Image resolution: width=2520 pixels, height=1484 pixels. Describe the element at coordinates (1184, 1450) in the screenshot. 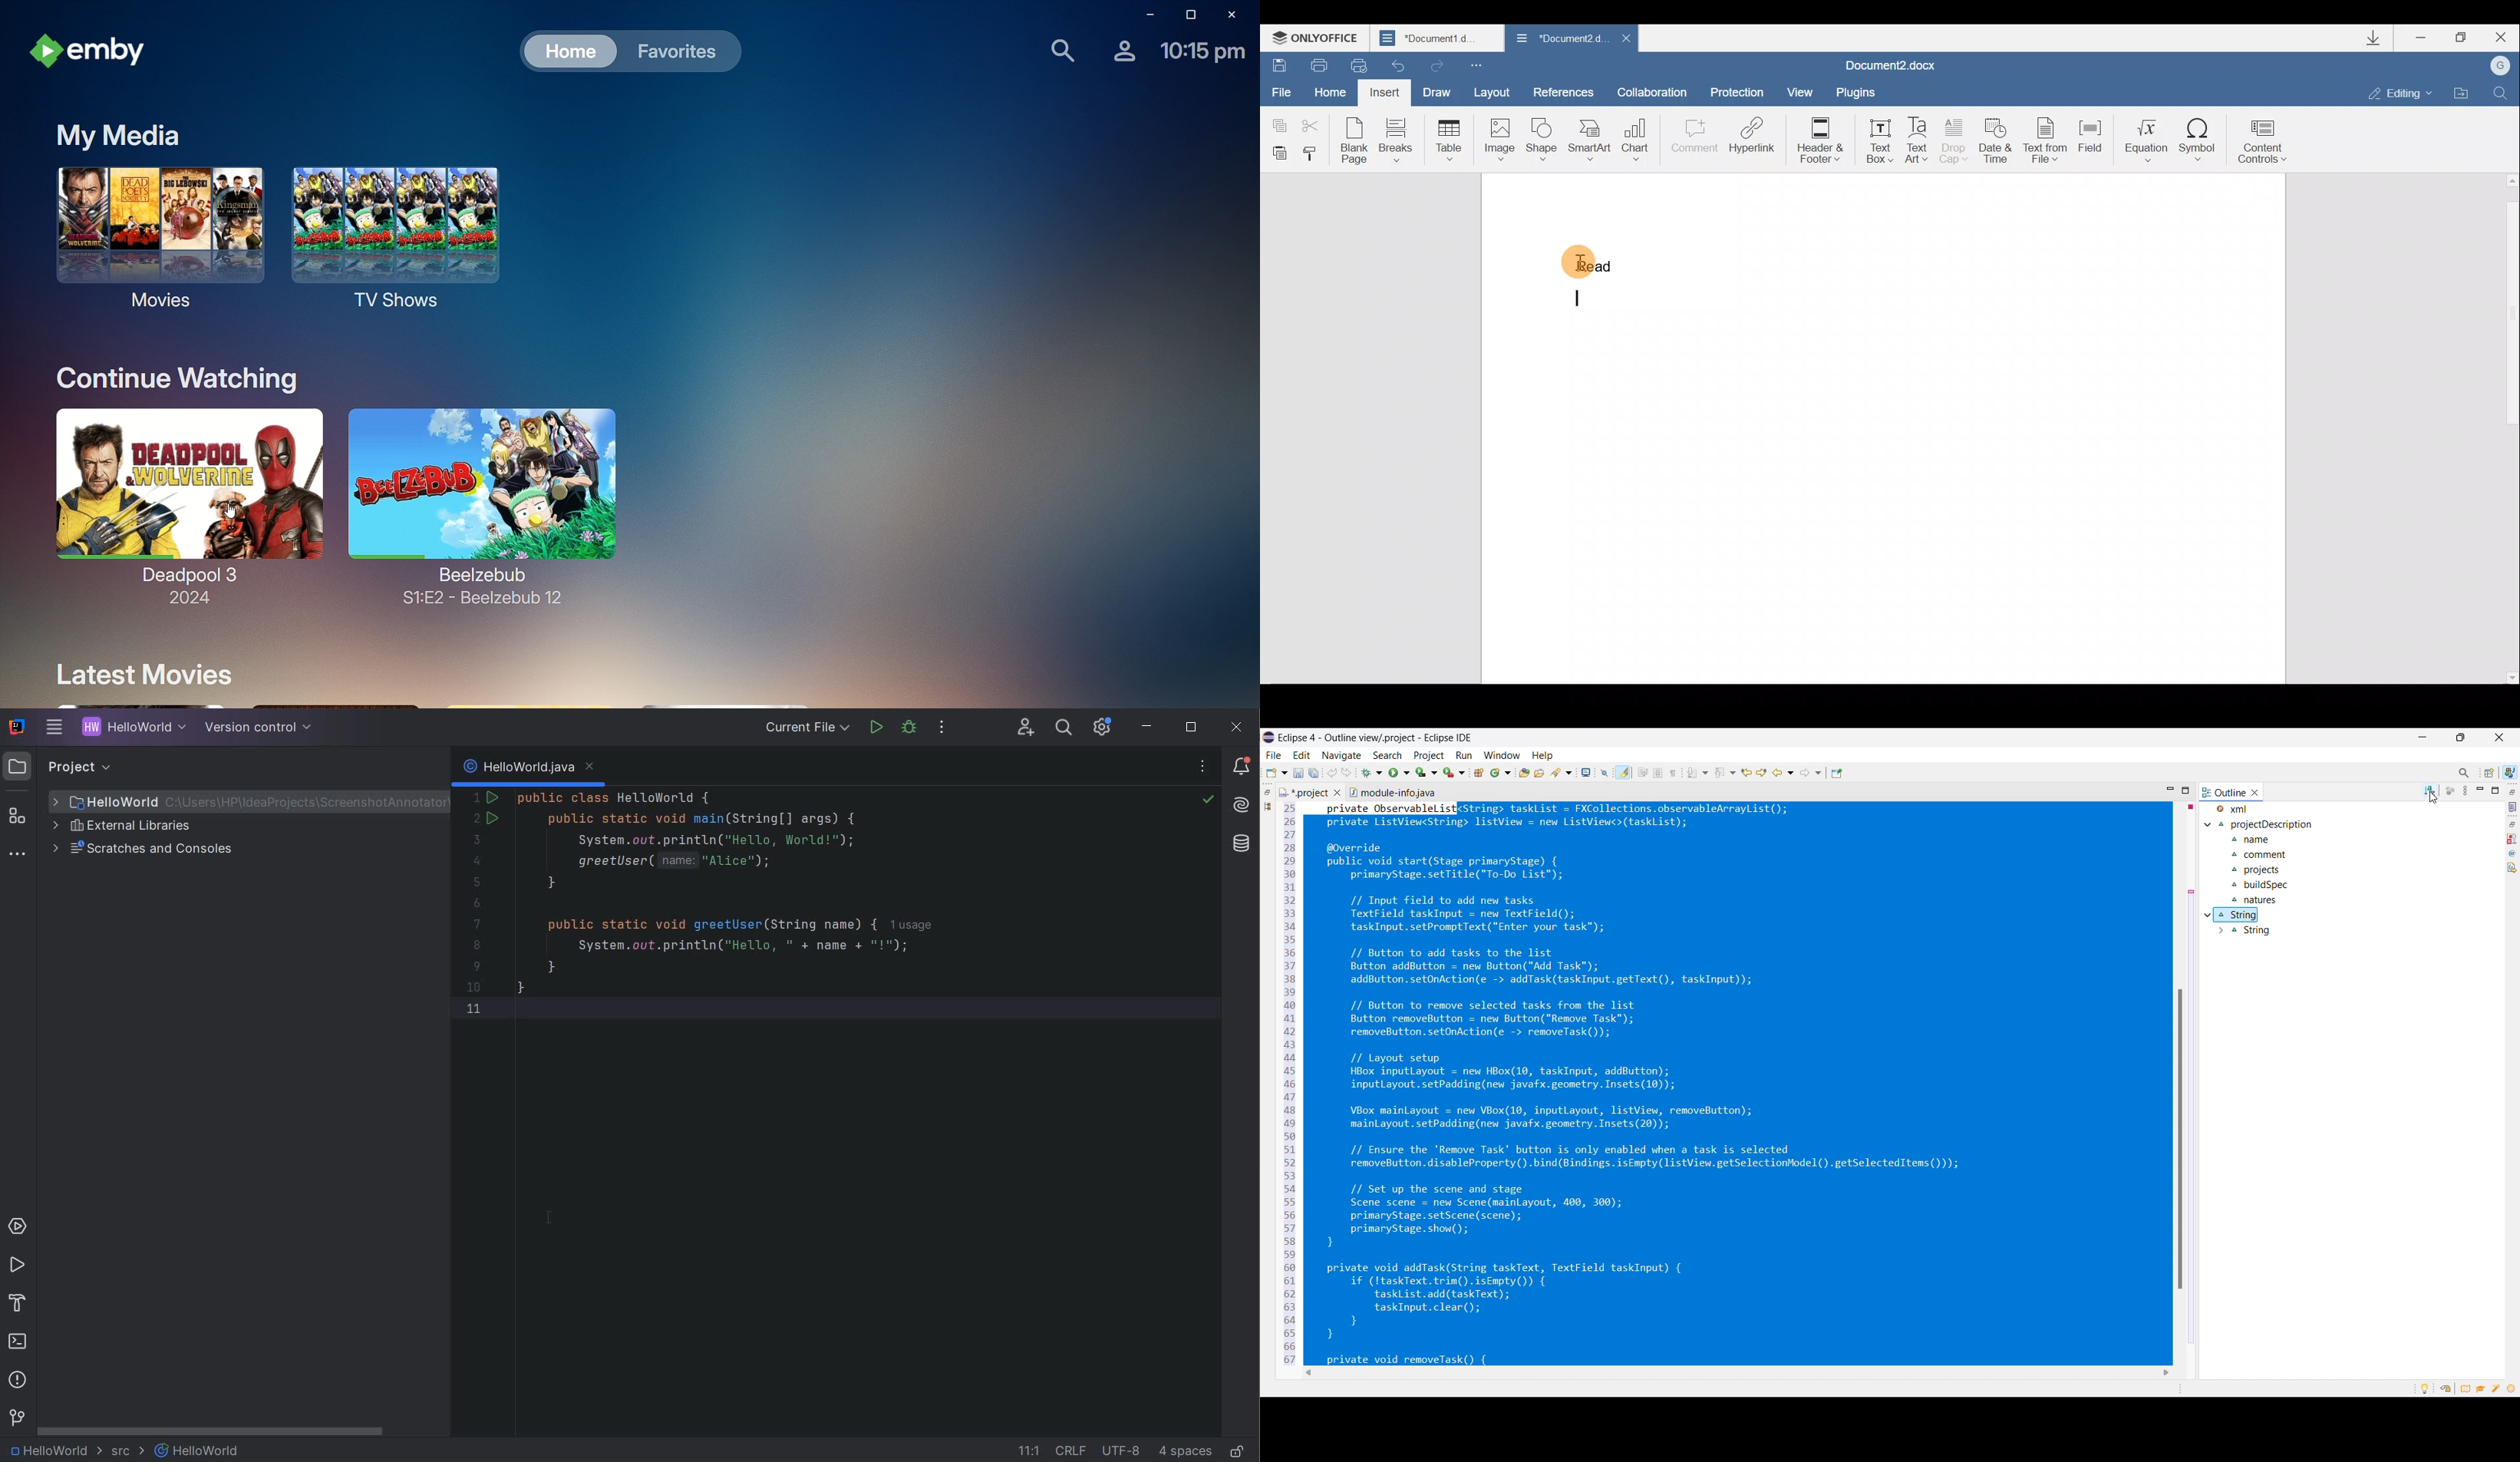

I see `INDENT` at that location.